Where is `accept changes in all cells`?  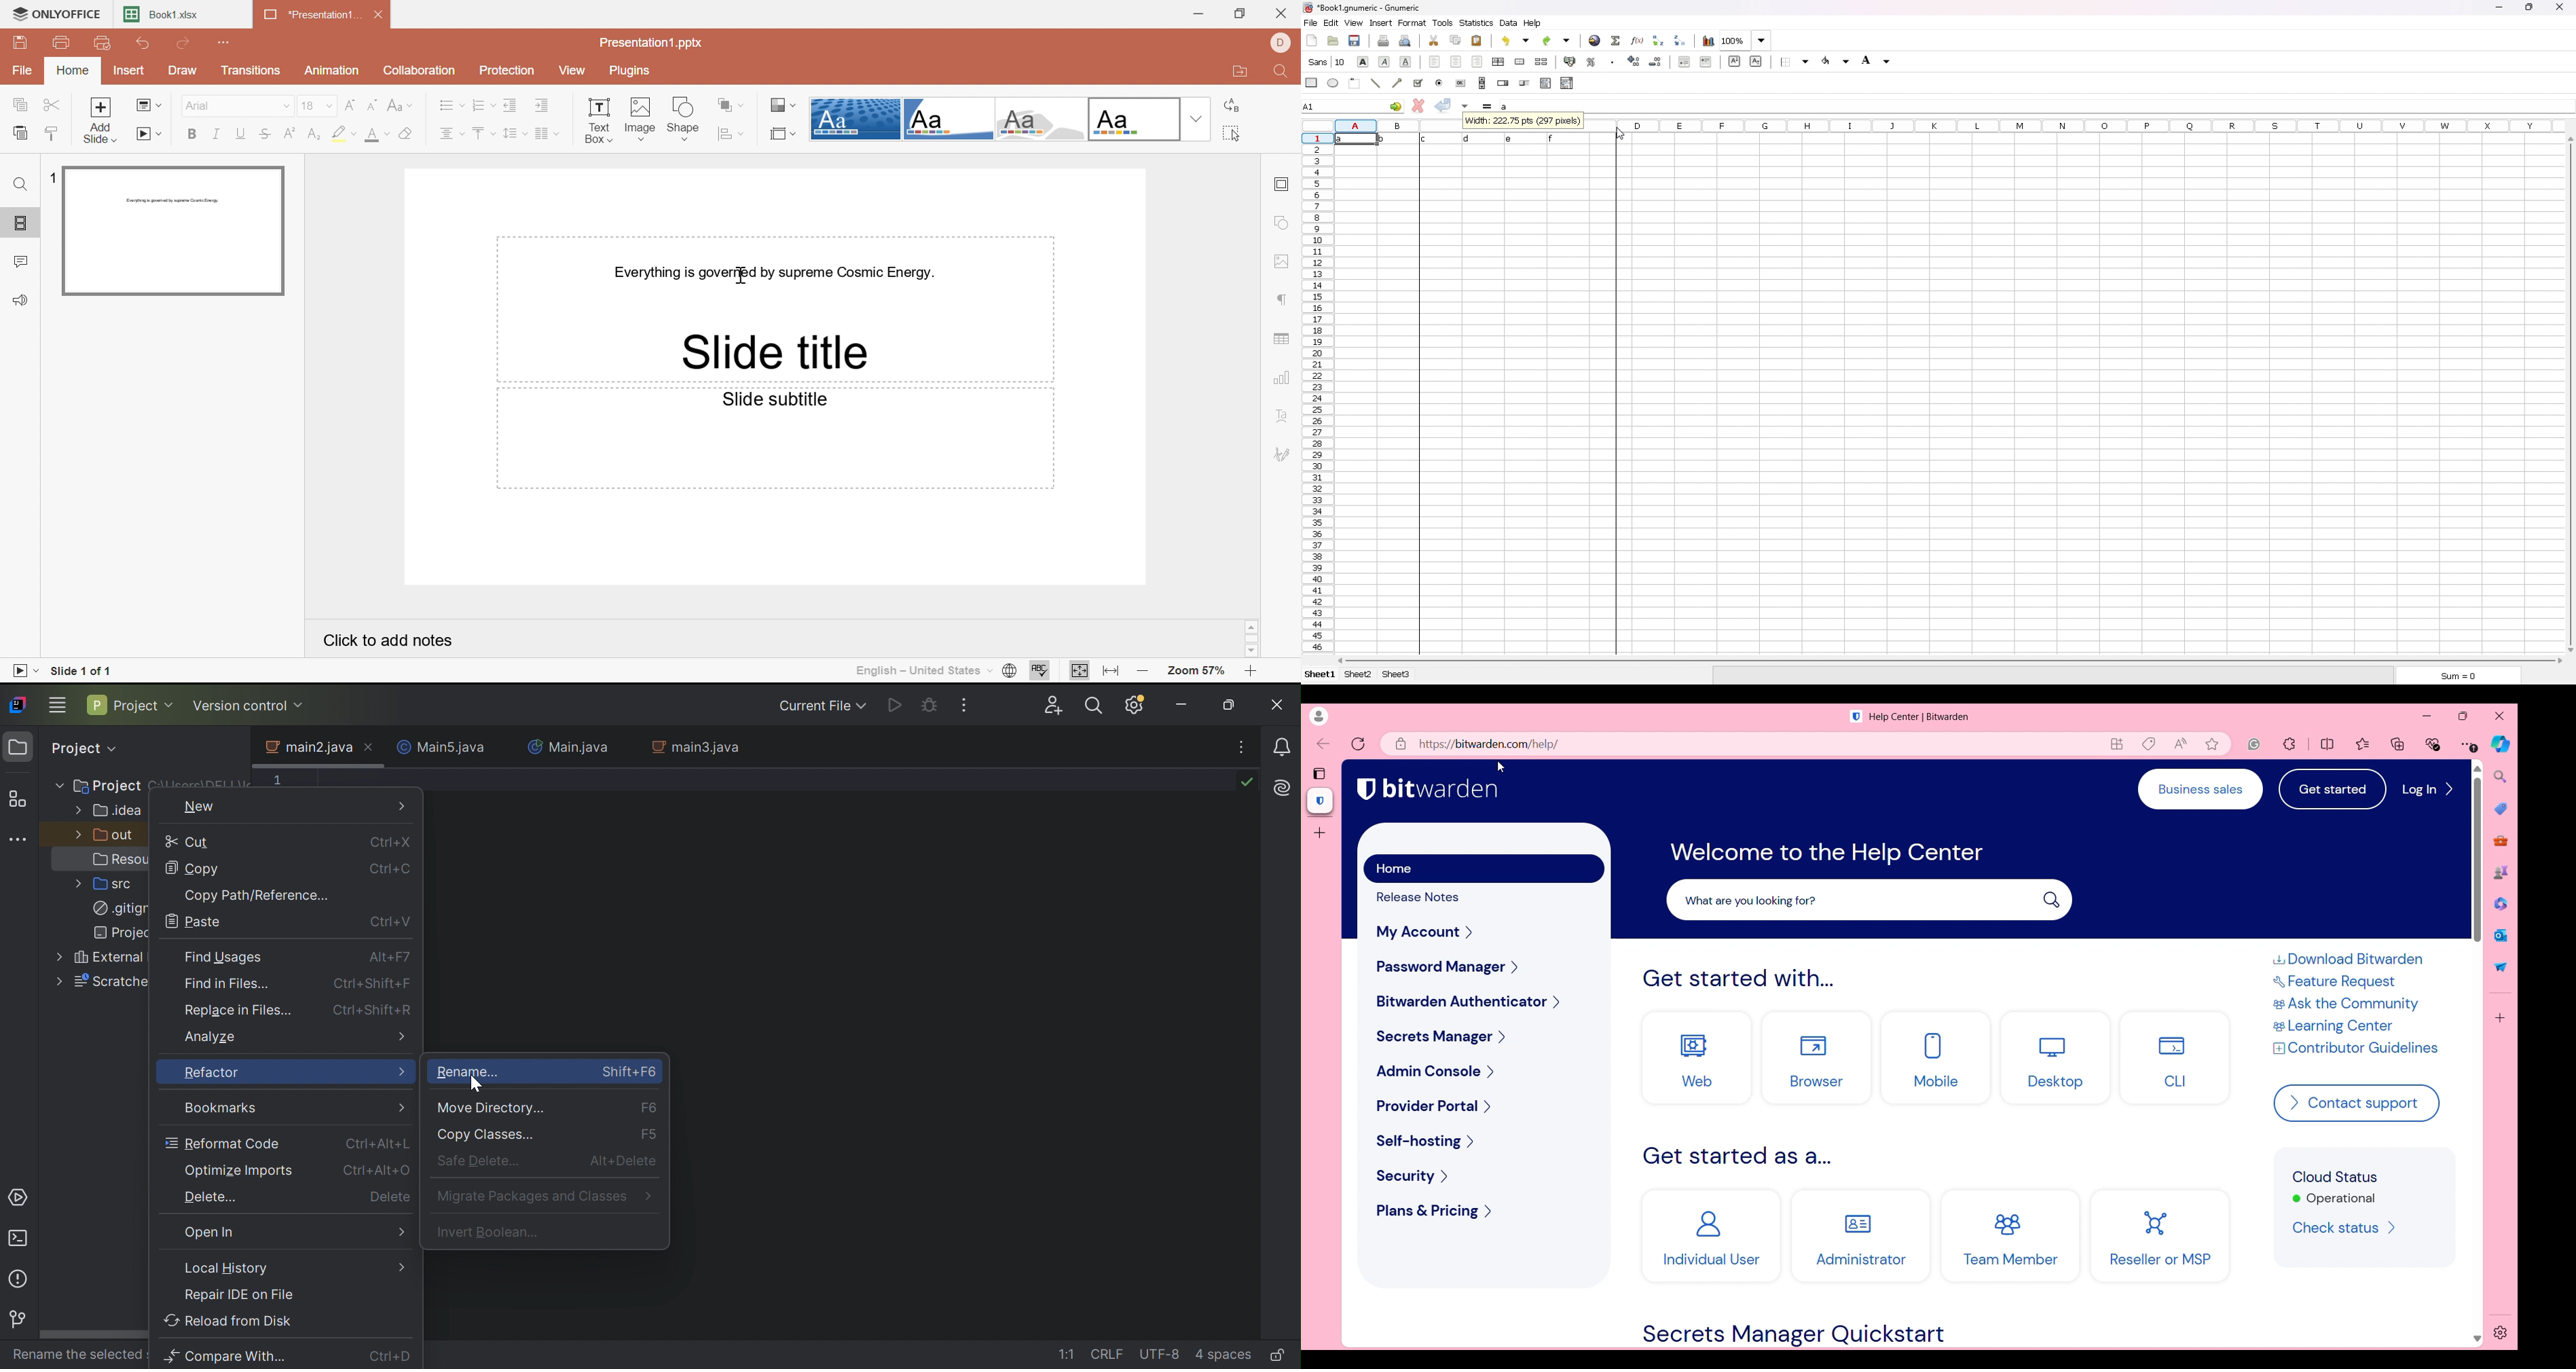
accept changes in all cells is located at coordinates (1466, 106).